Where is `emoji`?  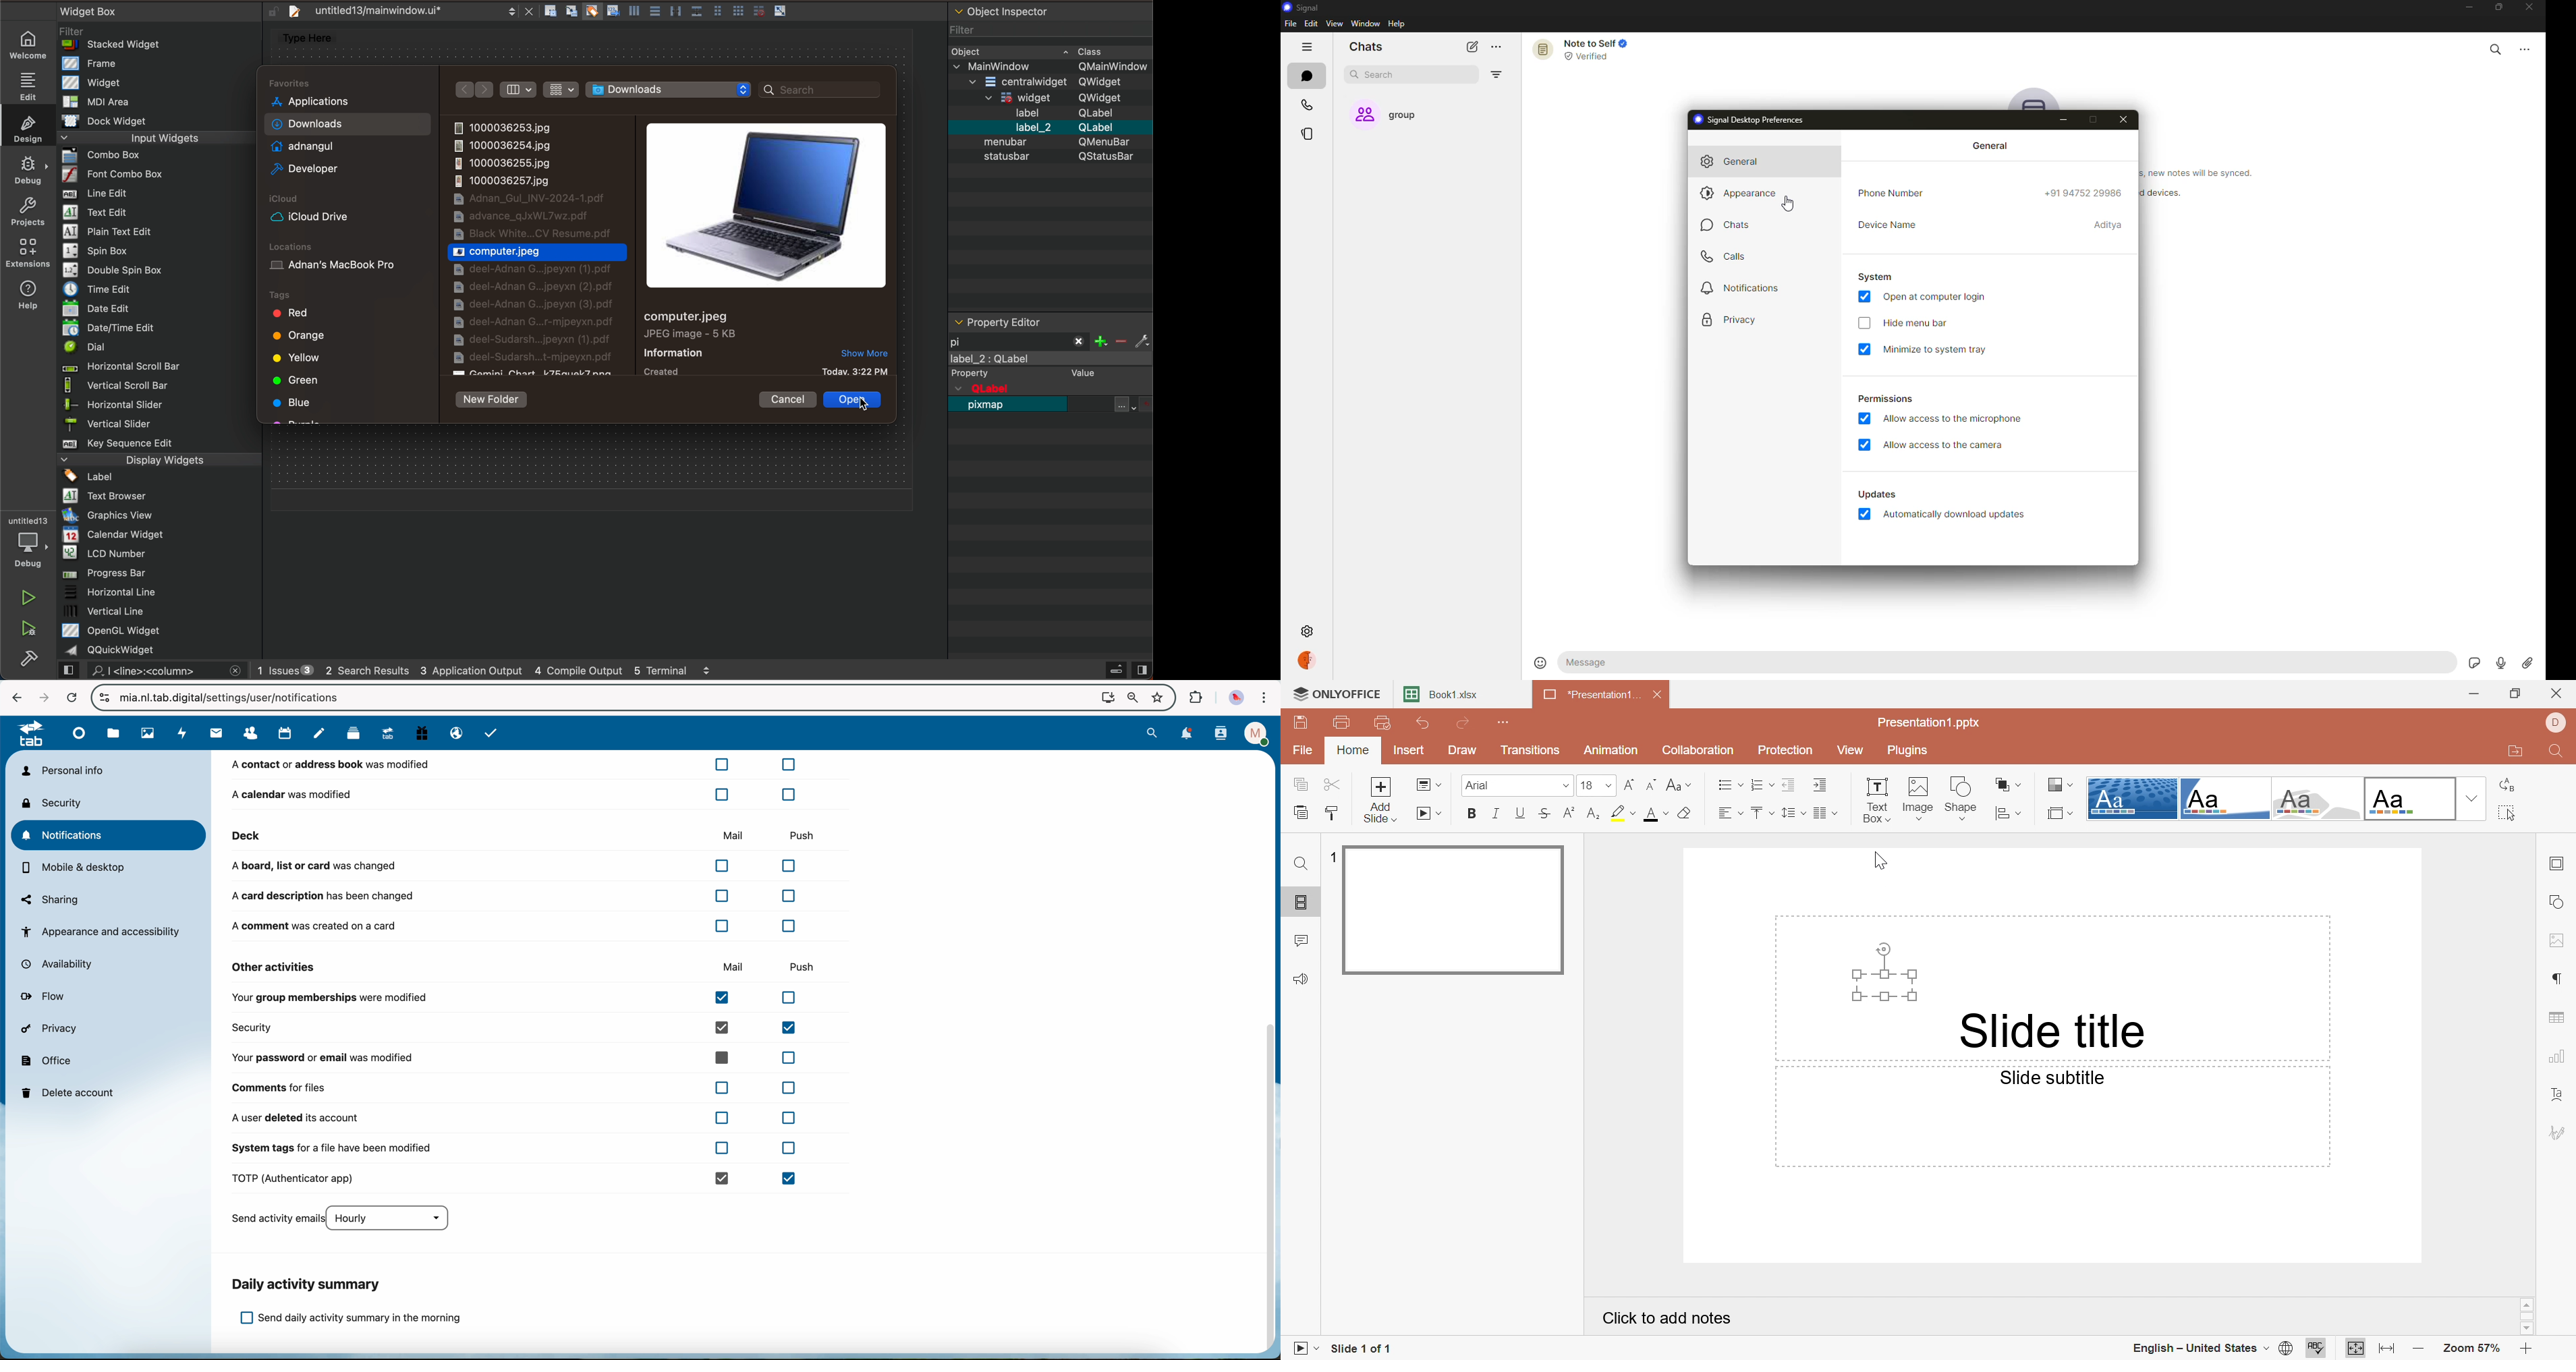
emoji is located at coordinates (1536, 661).